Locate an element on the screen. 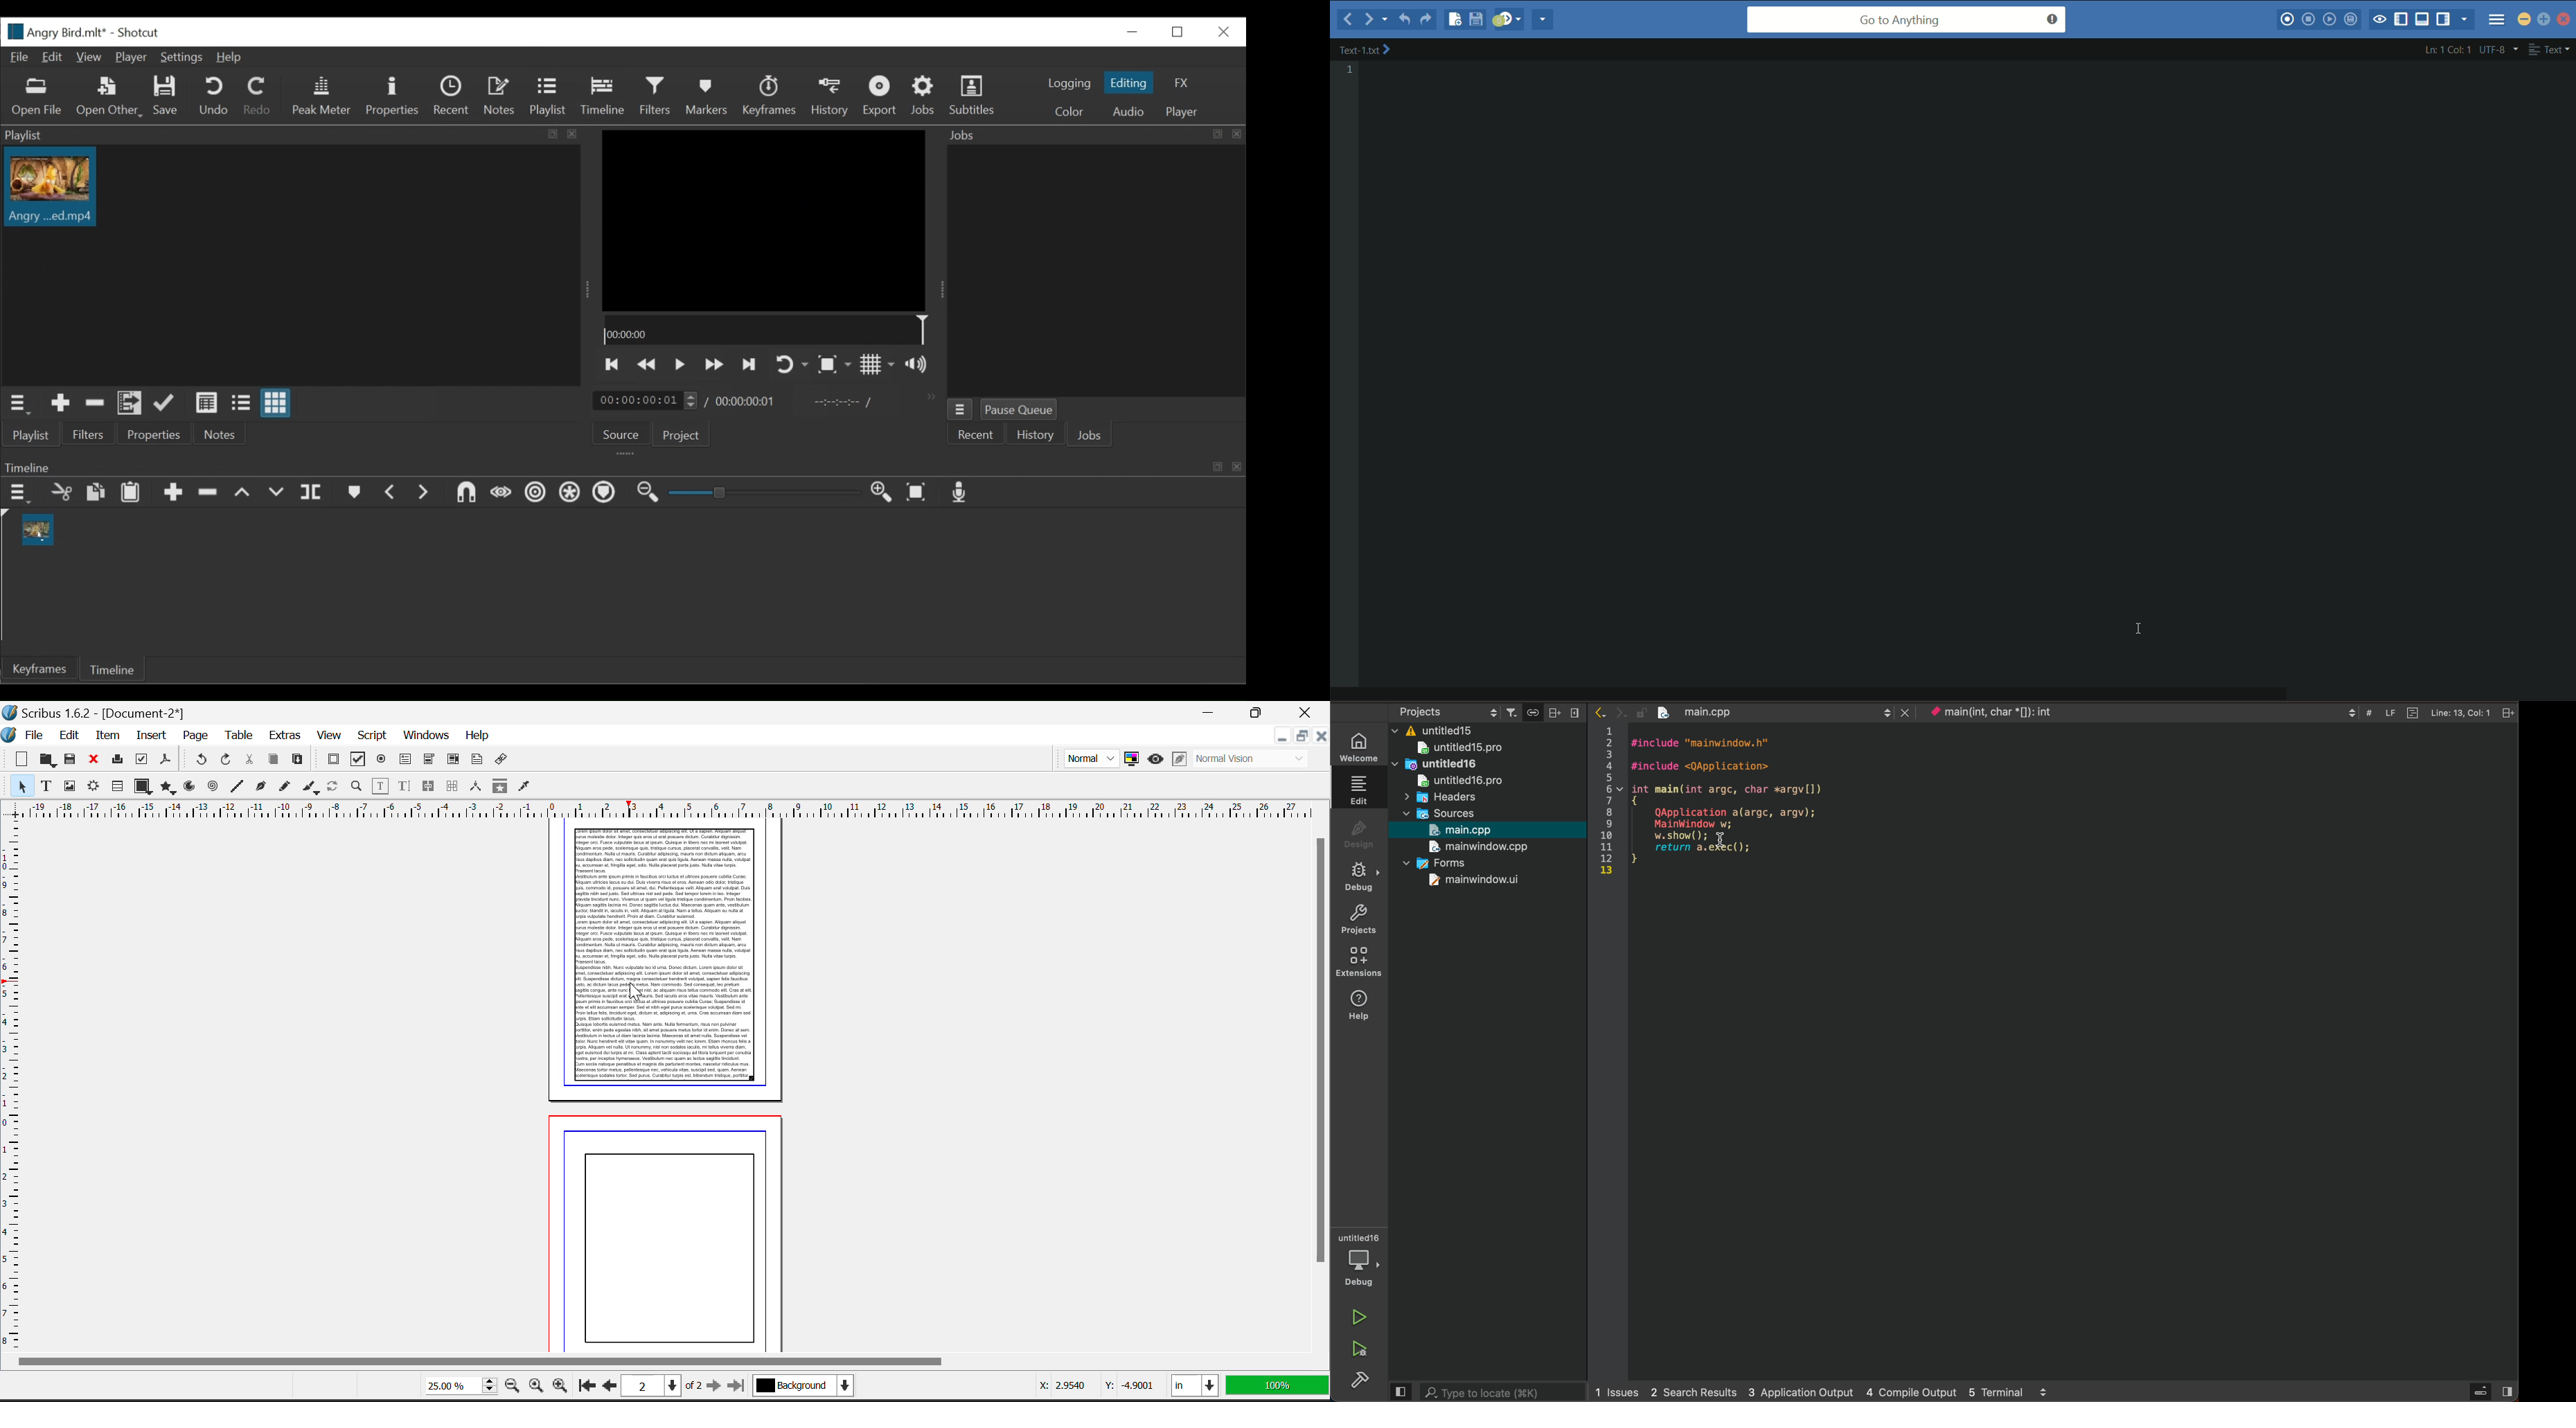  build is located at coordinates (1354, 1379).